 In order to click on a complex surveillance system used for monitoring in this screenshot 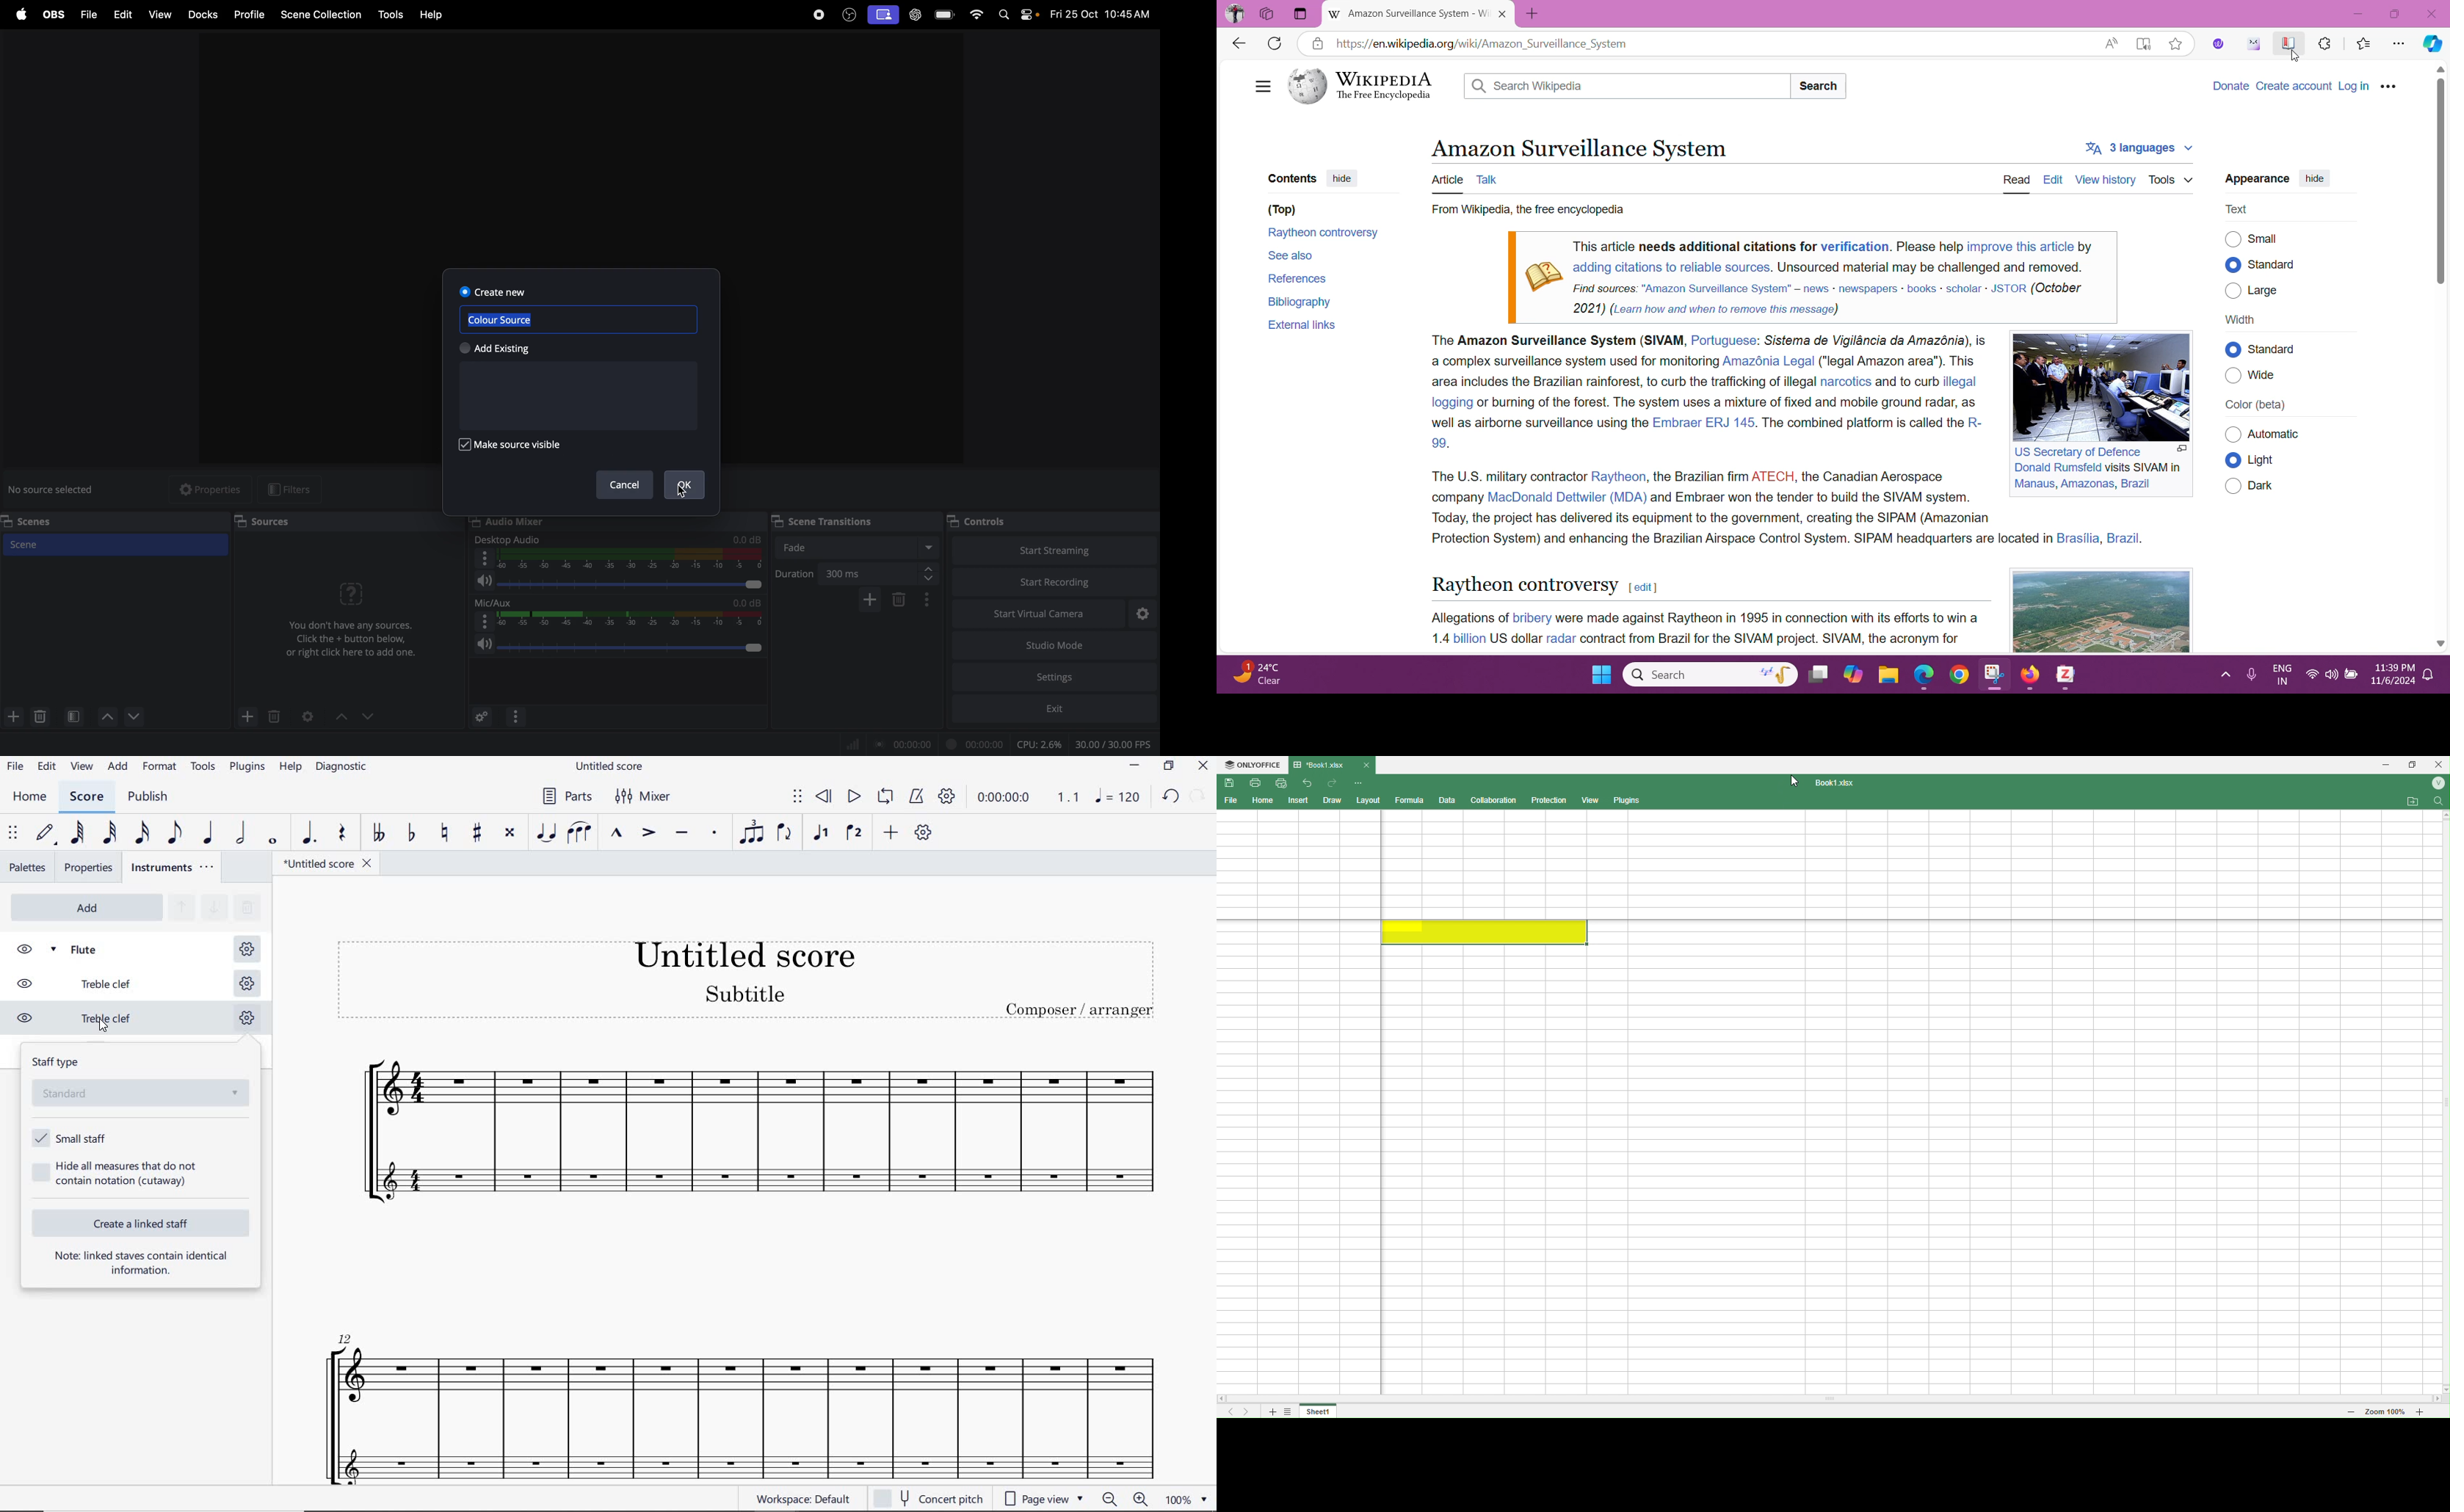, I will do `click(1572, 362)`.